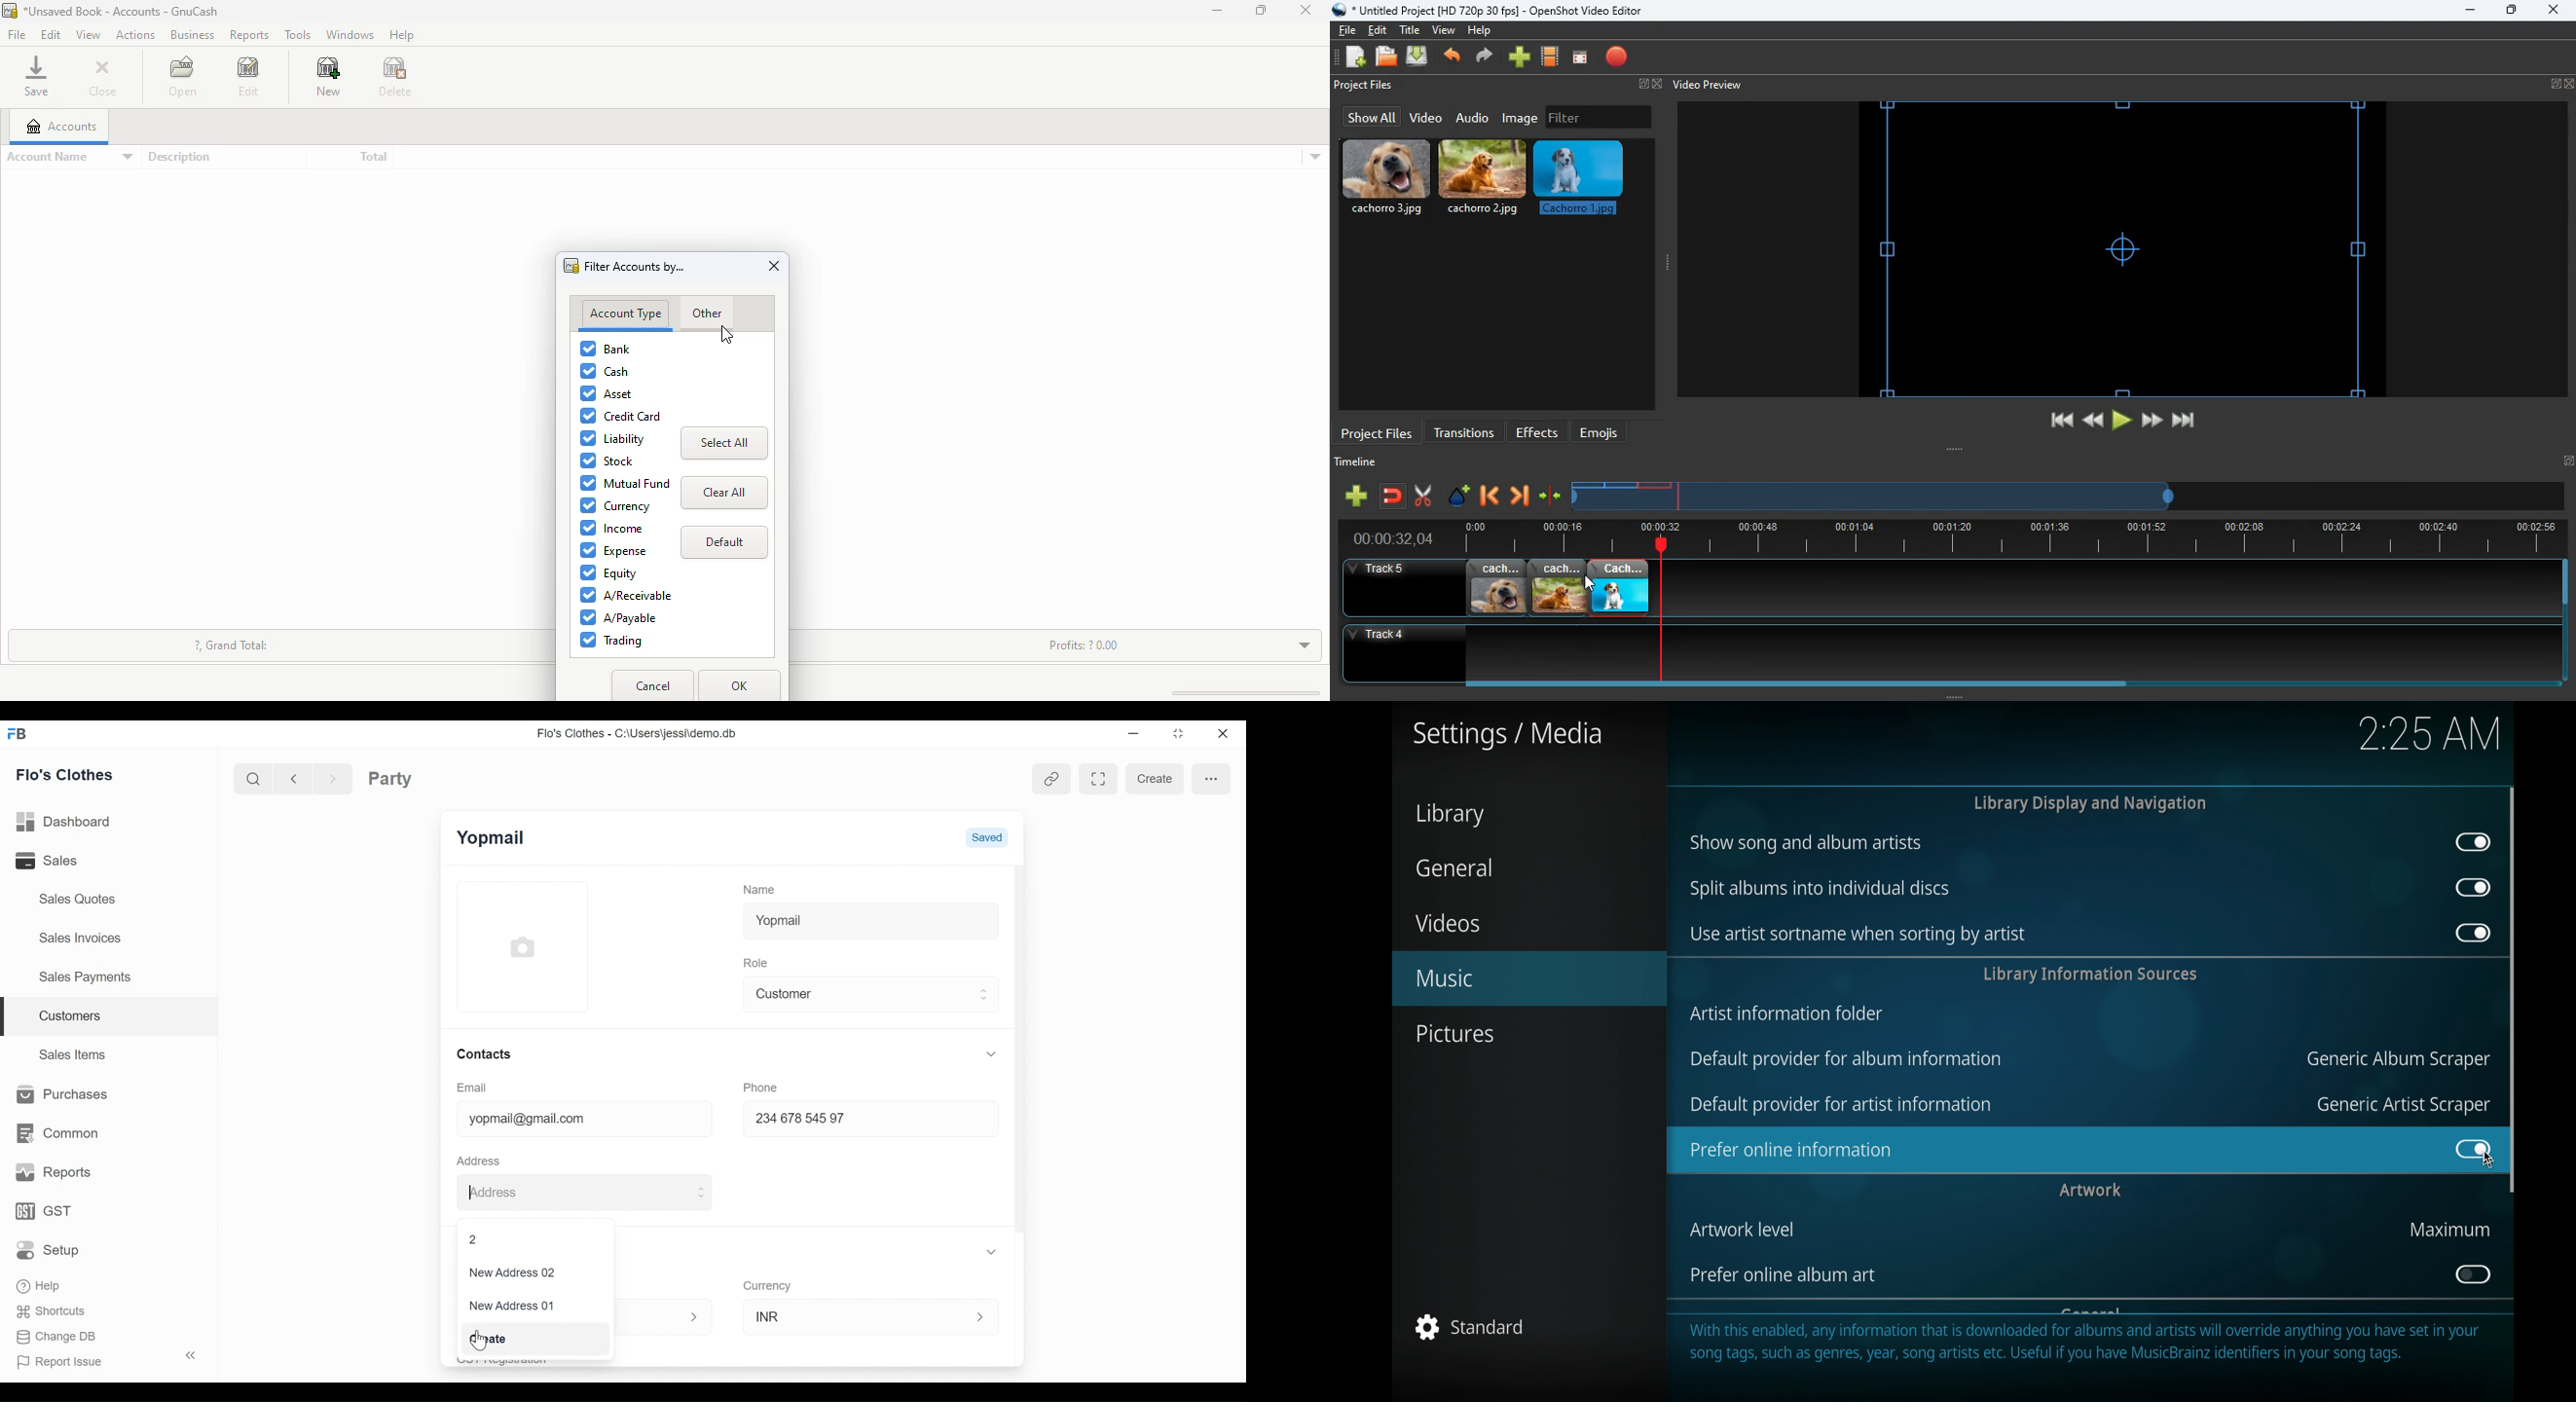 The height and width of the screenshot is (1428, 2576). Describe the element at coordinates (2473, 933) in the screenshot. I see `toggle button` at that location.